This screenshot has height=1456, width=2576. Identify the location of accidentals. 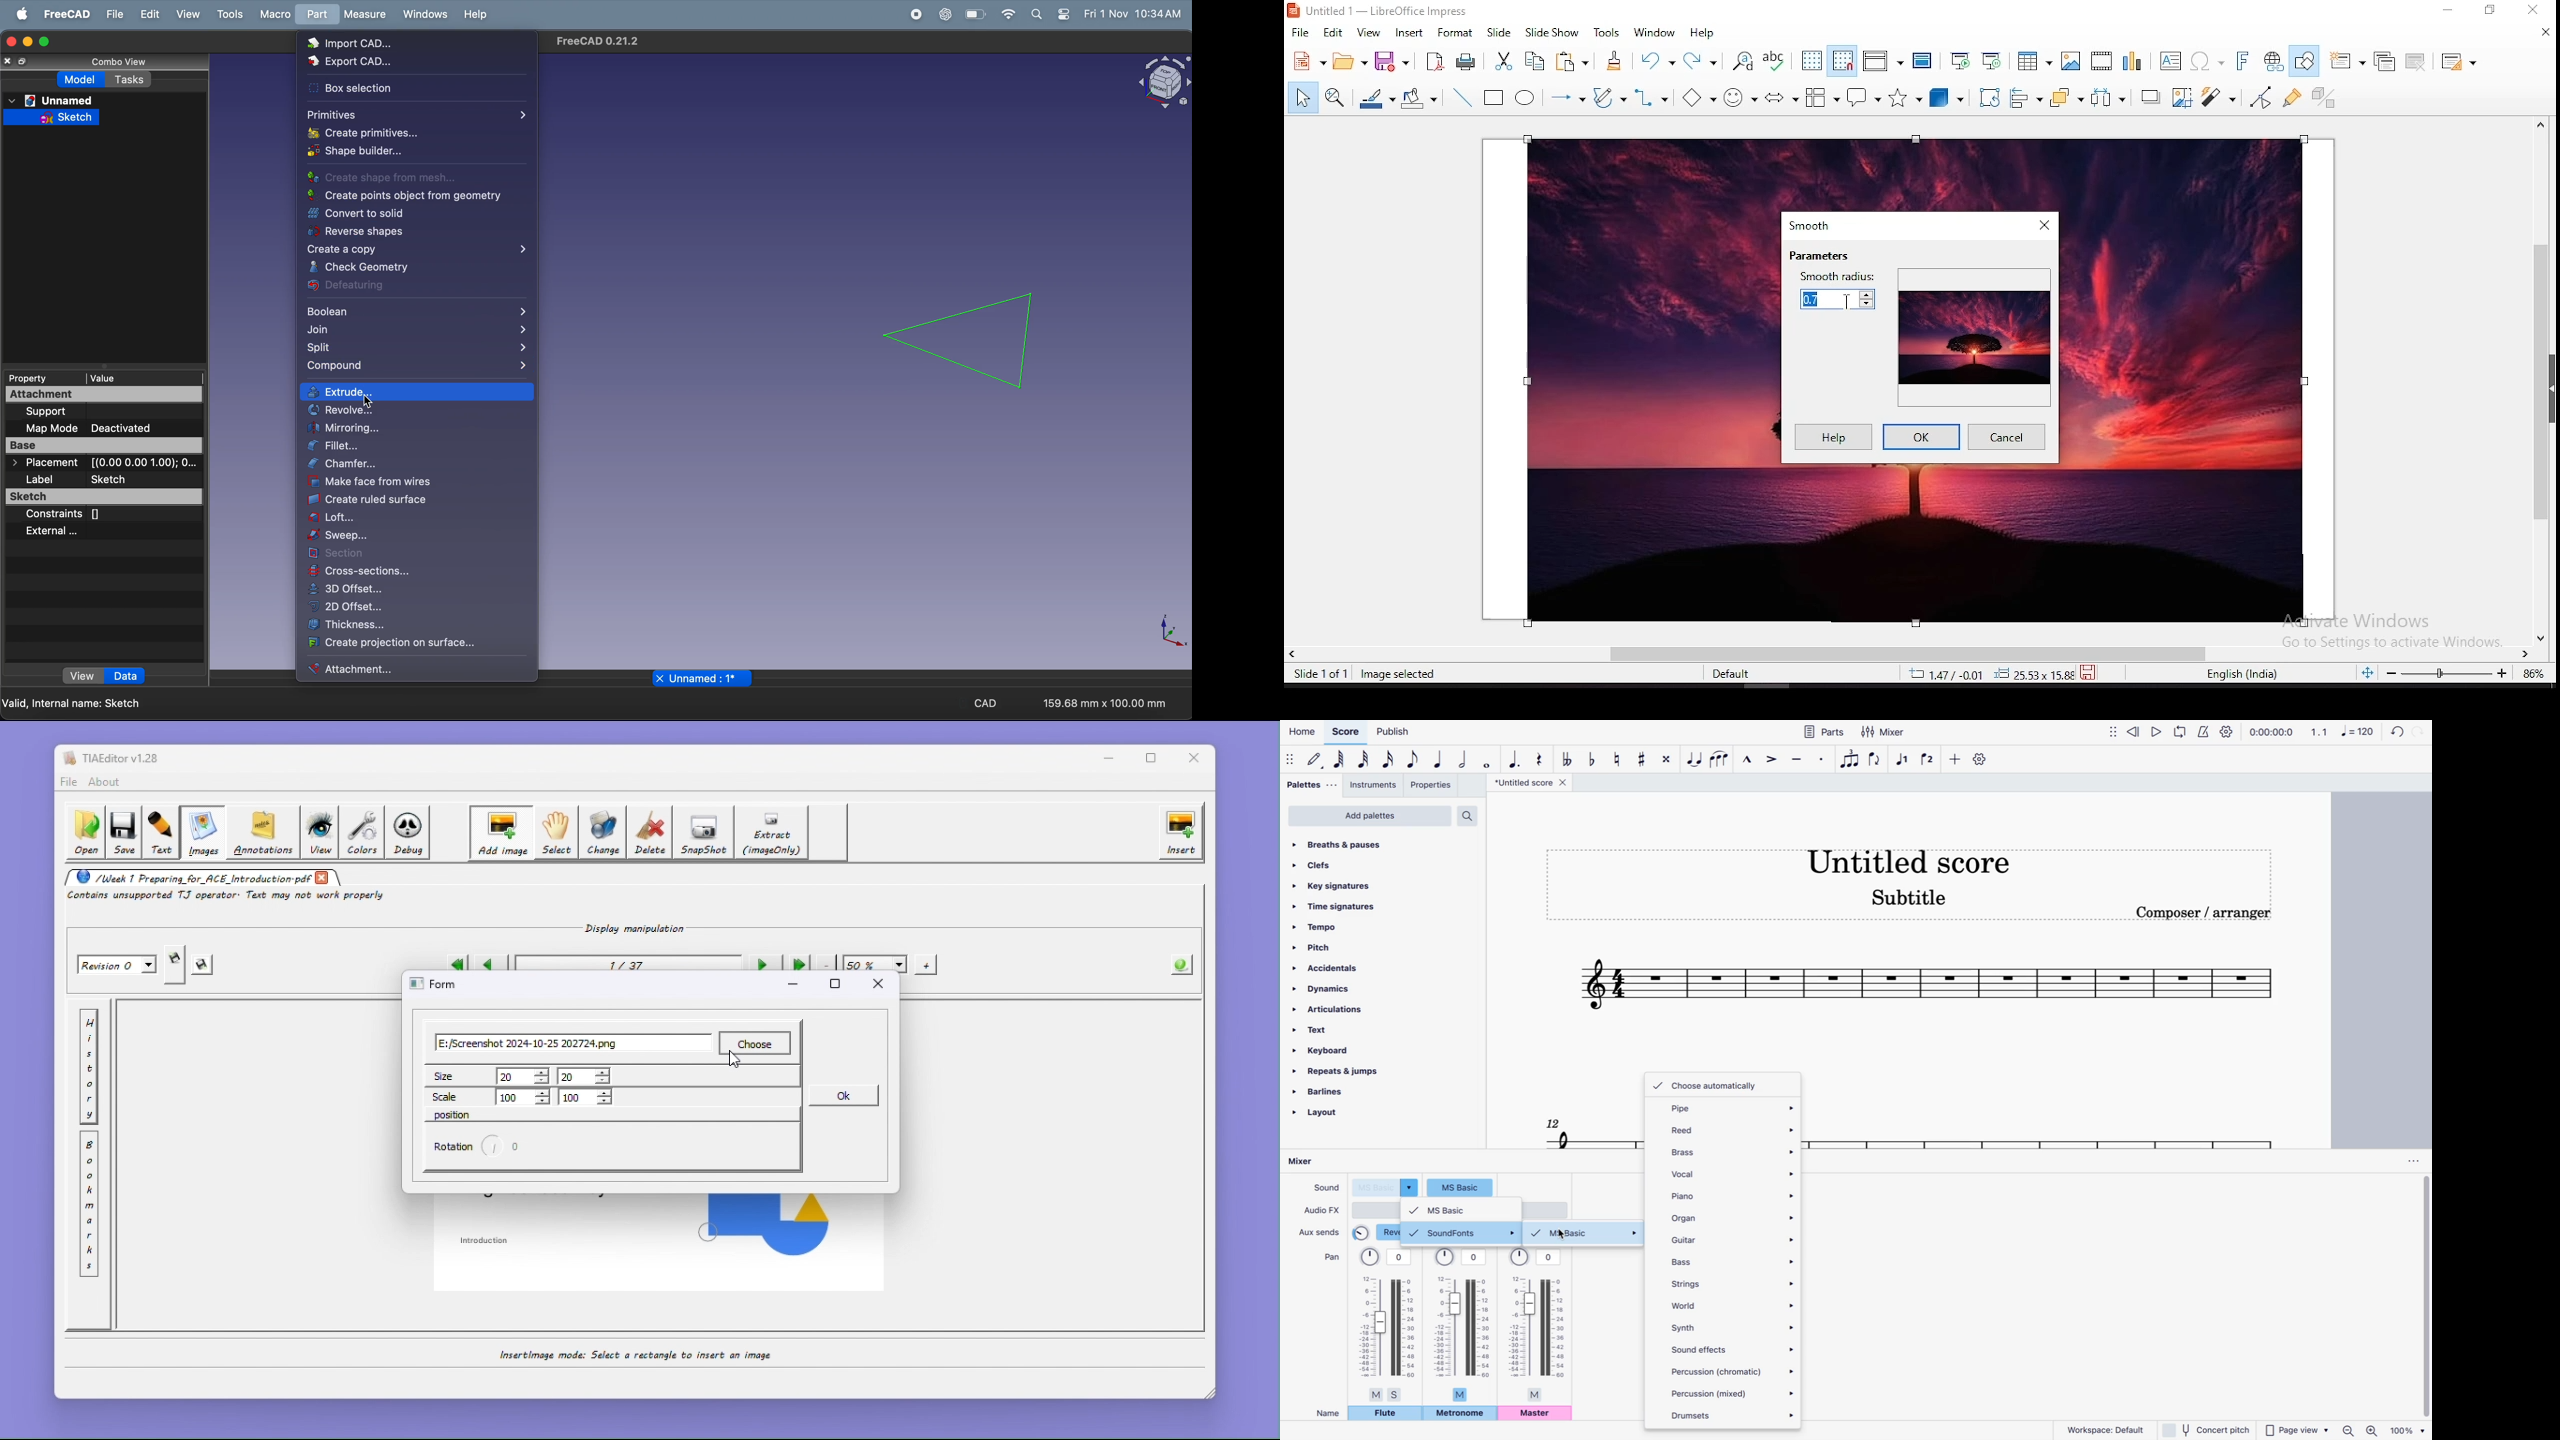
(1332, 968).